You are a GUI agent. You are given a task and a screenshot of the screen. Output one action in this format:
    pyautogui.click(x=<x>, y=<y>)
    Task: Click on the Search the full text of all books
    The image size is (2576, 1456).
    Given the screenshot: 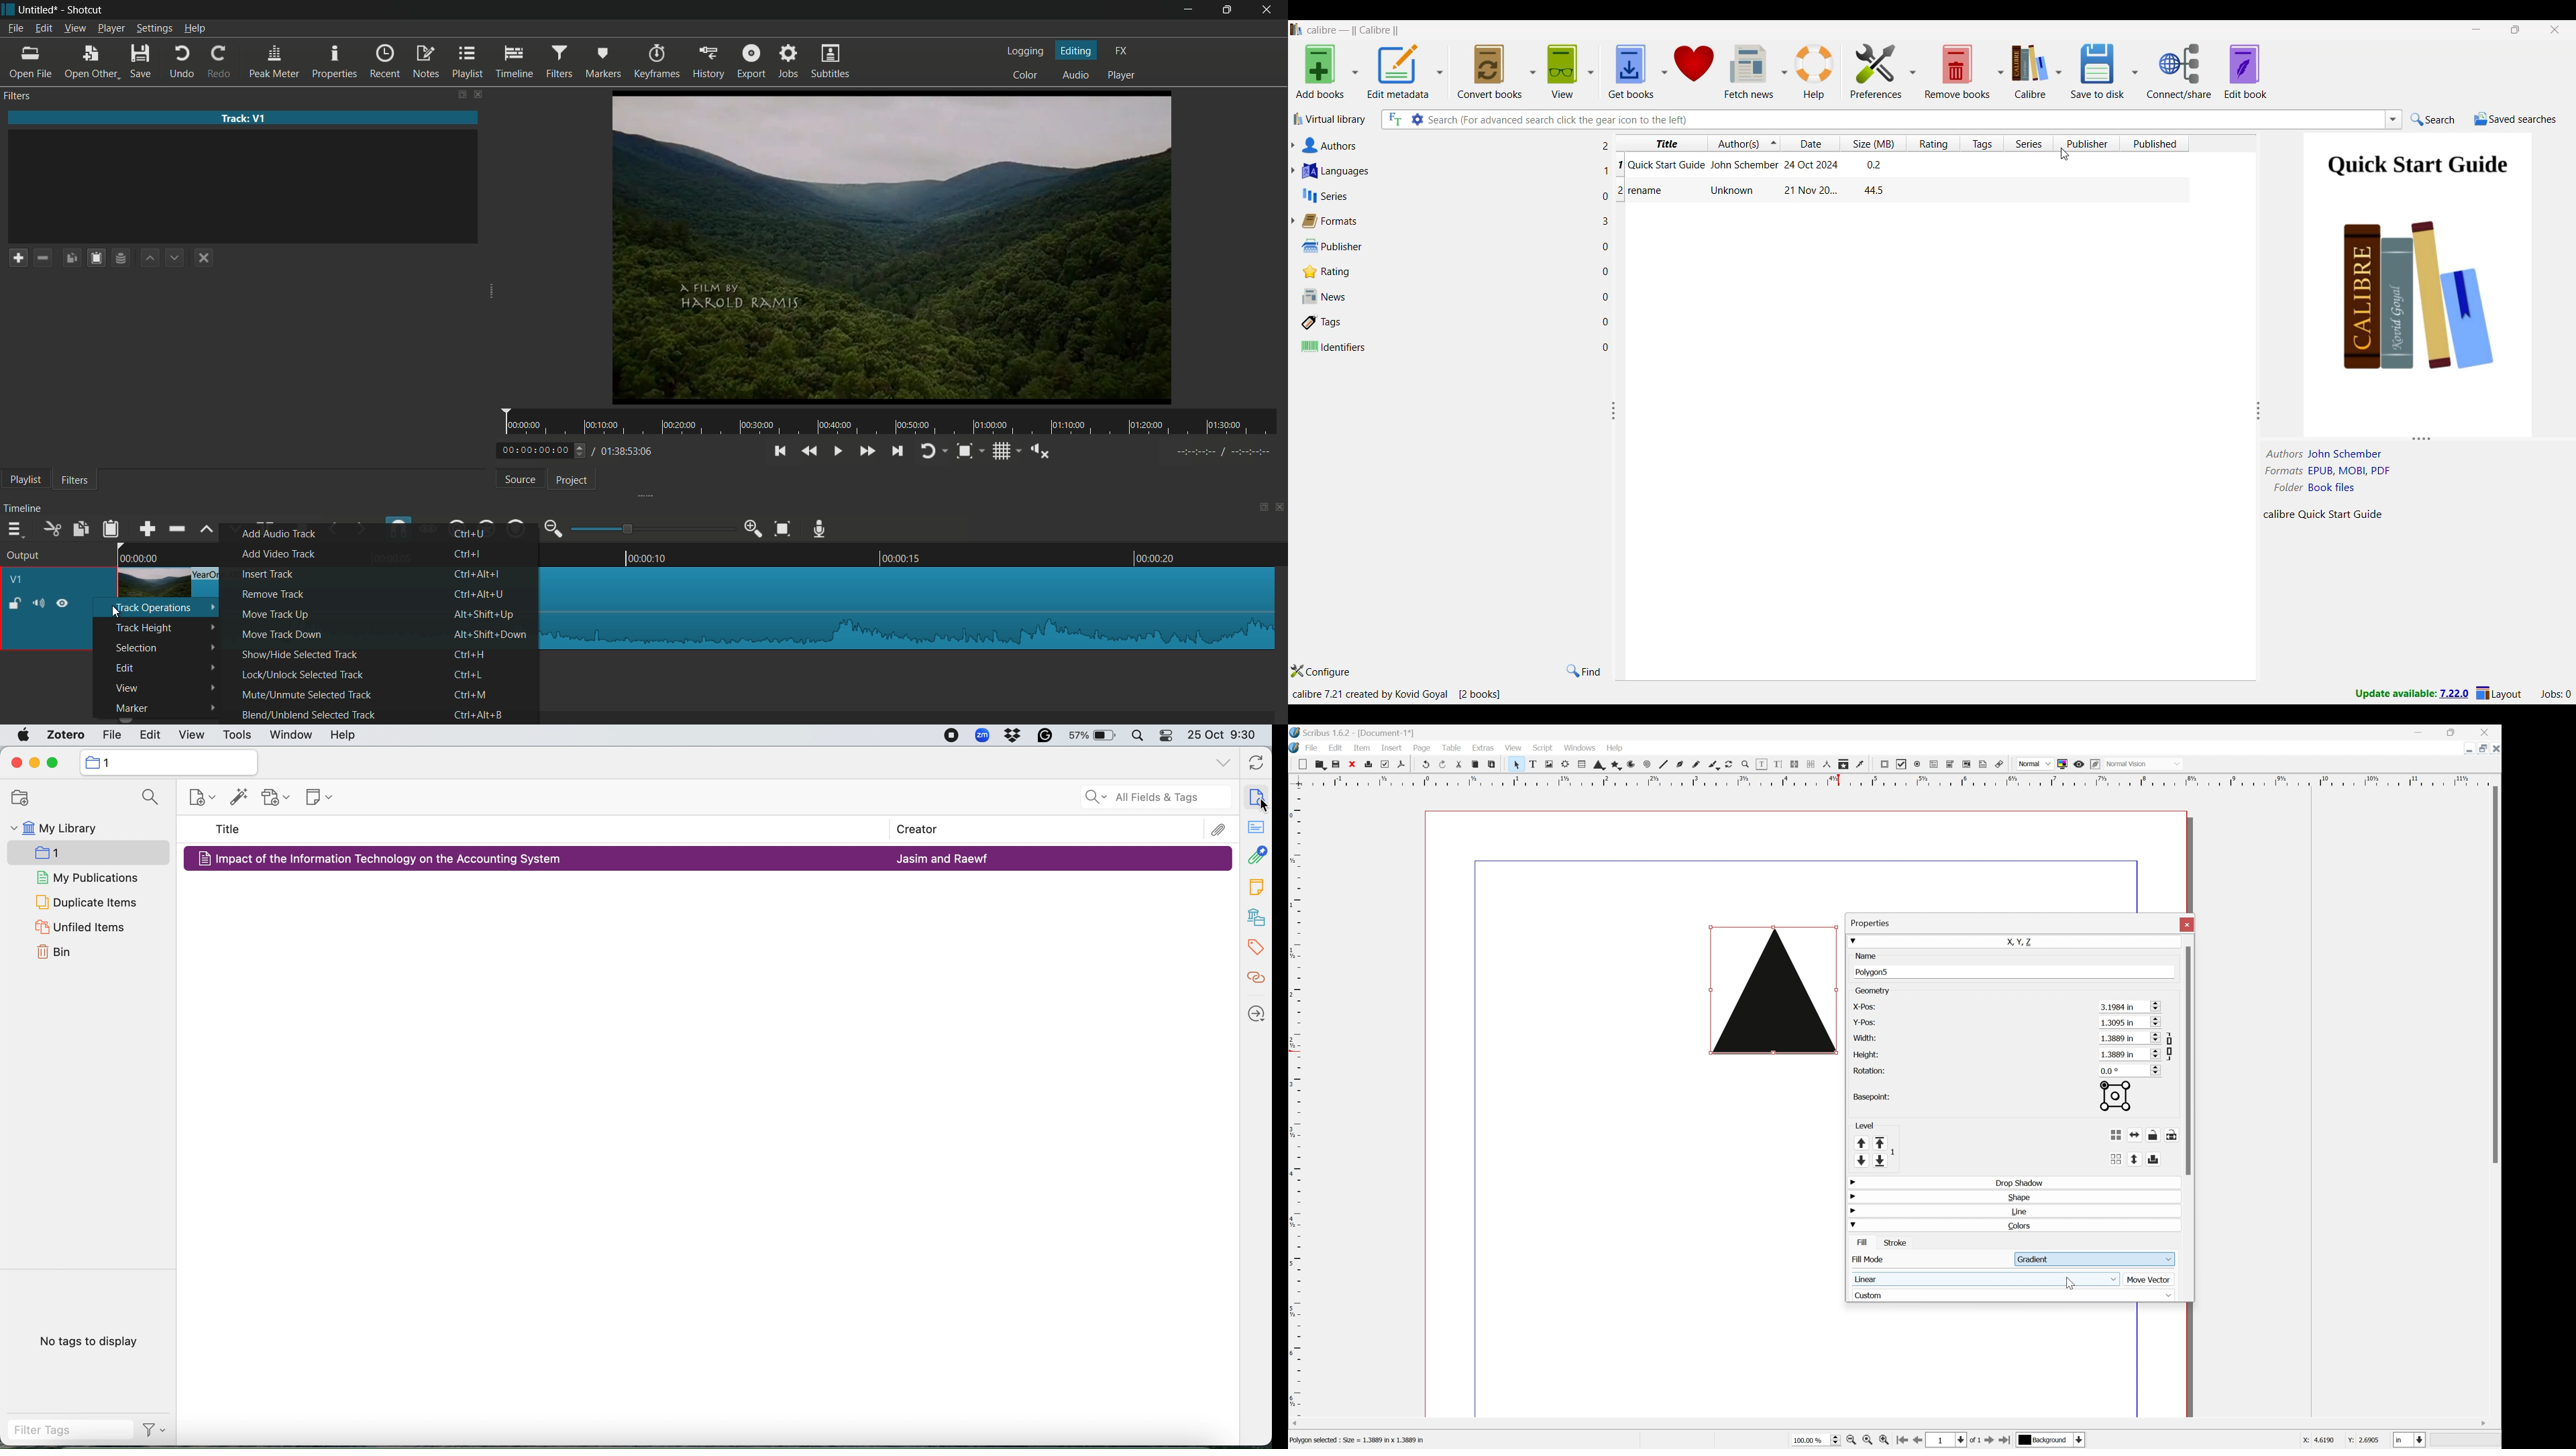 What is the action you would take?
    pyautogui.click(x=1394, y=119)
    